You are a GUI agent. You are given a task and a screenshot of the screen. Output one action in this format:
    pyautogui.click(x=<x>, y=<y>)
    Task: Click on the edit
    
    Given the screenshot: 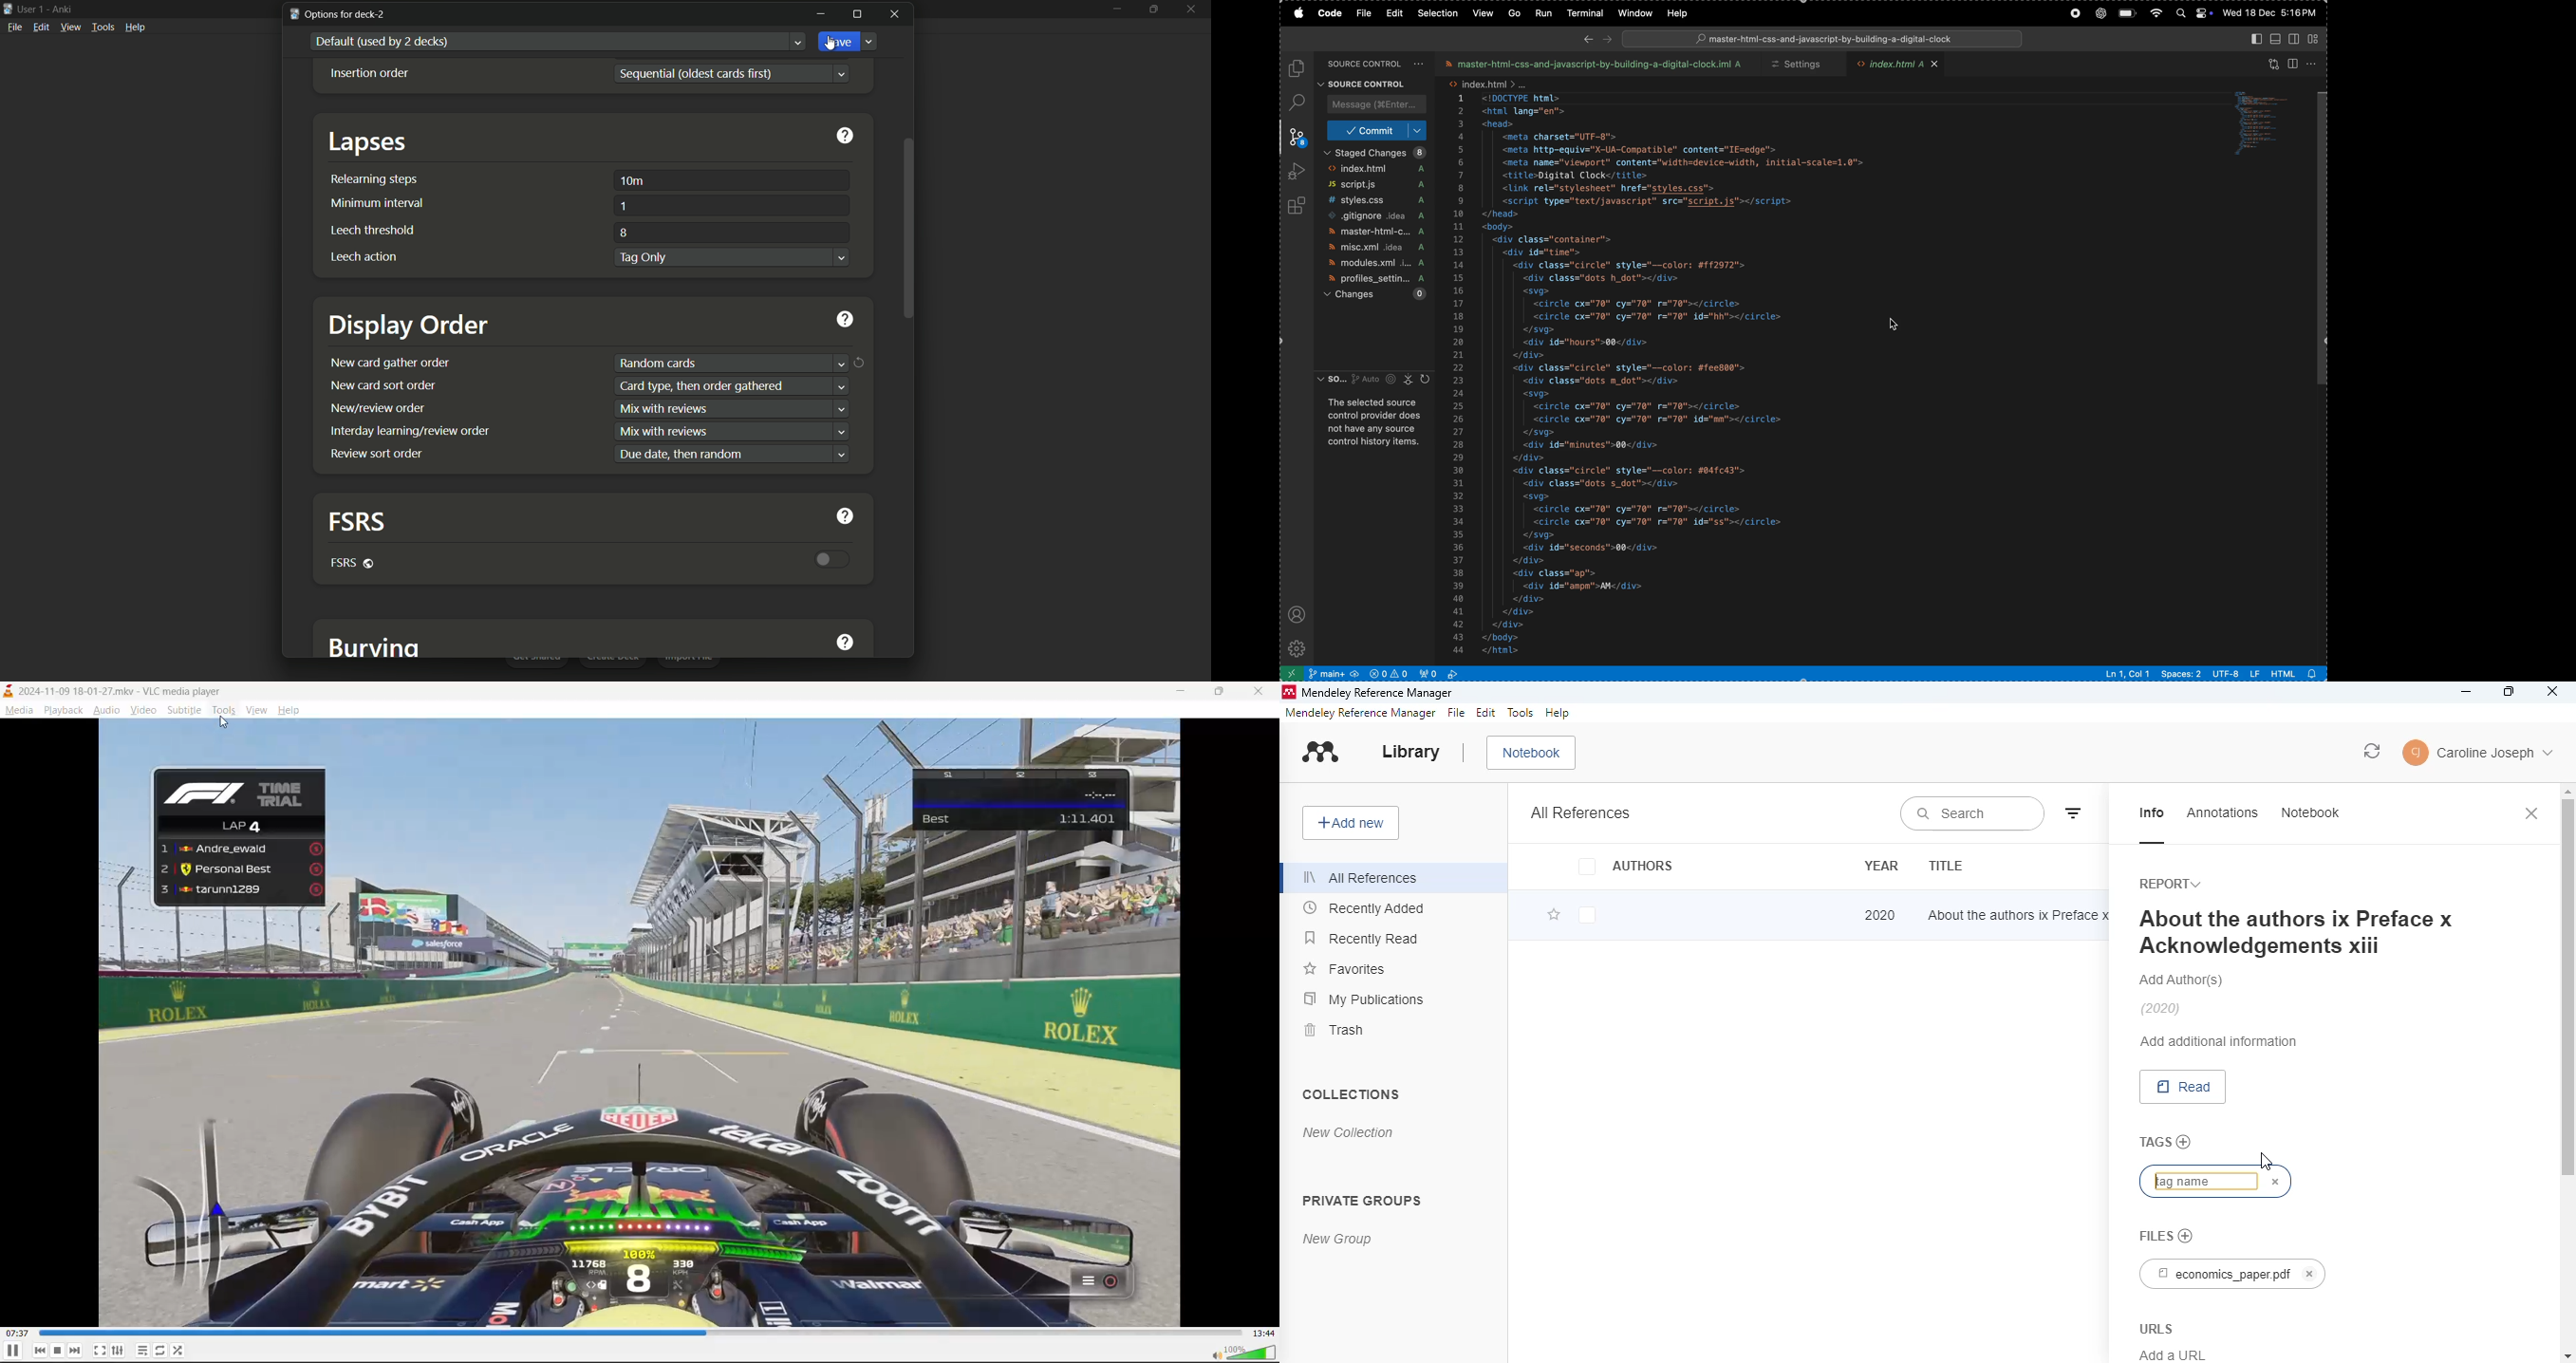 What is the action you would take?
    pyautogui.click(x=1487, y=713)
    